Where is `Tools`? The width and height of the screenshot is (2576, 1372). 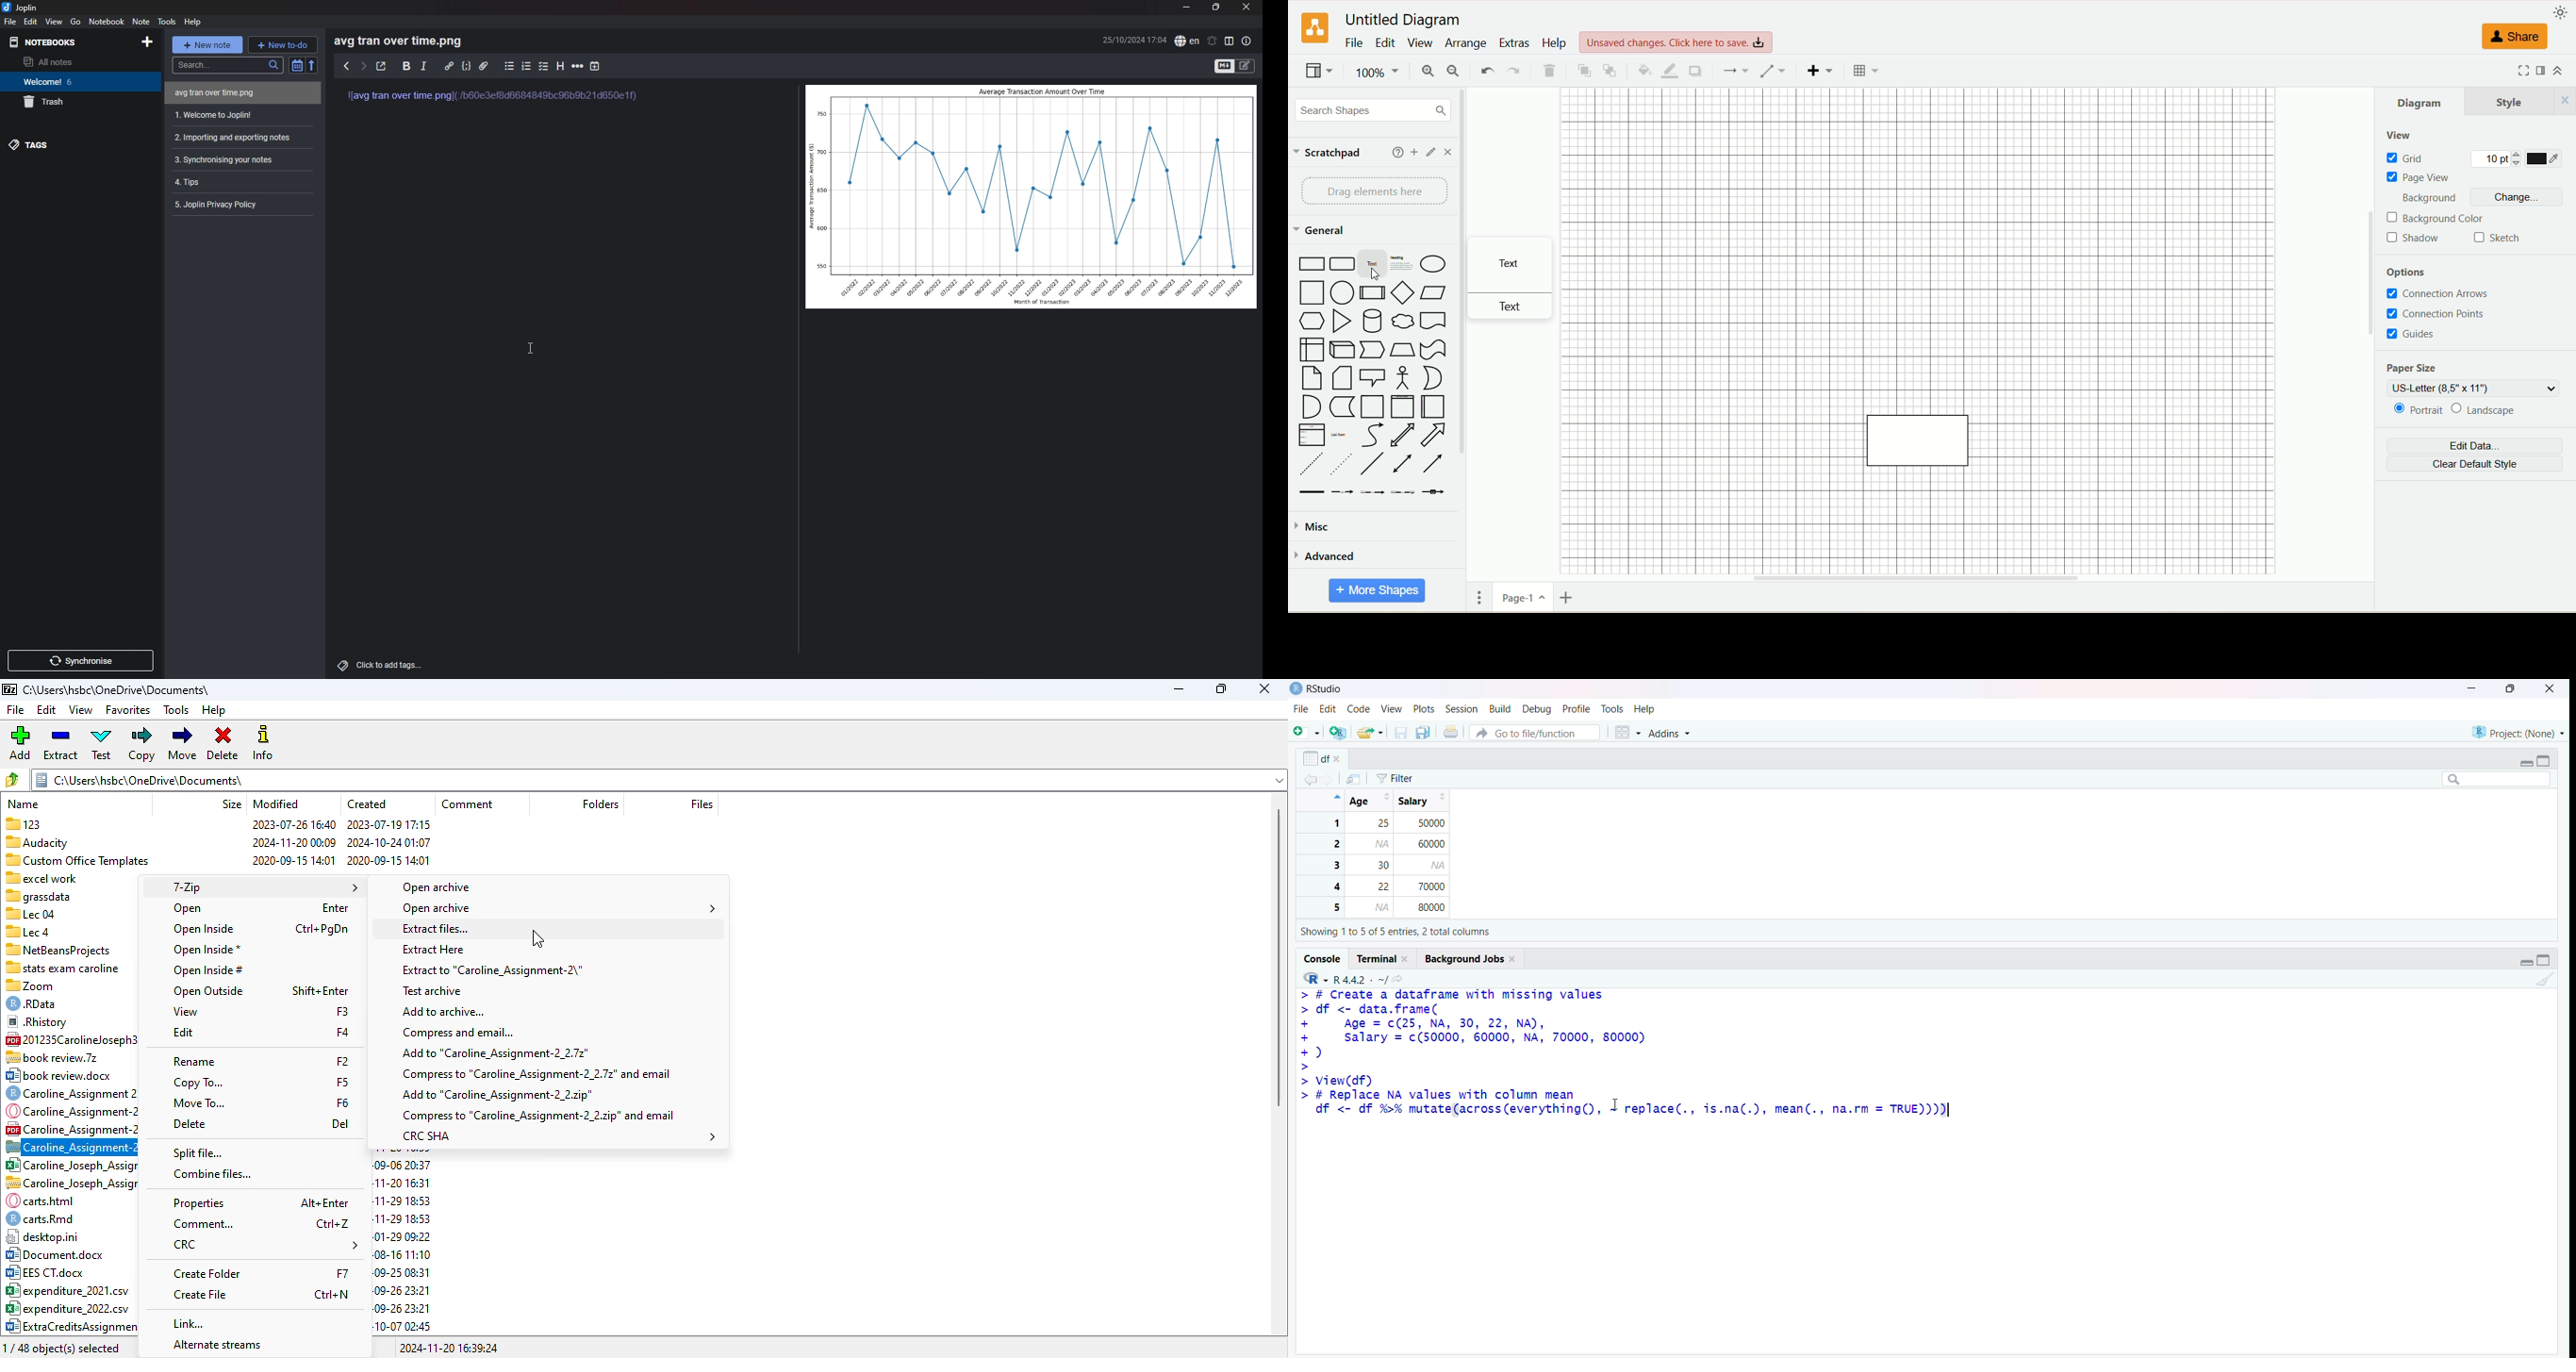
Tools is located at coordinates (1613, 709).